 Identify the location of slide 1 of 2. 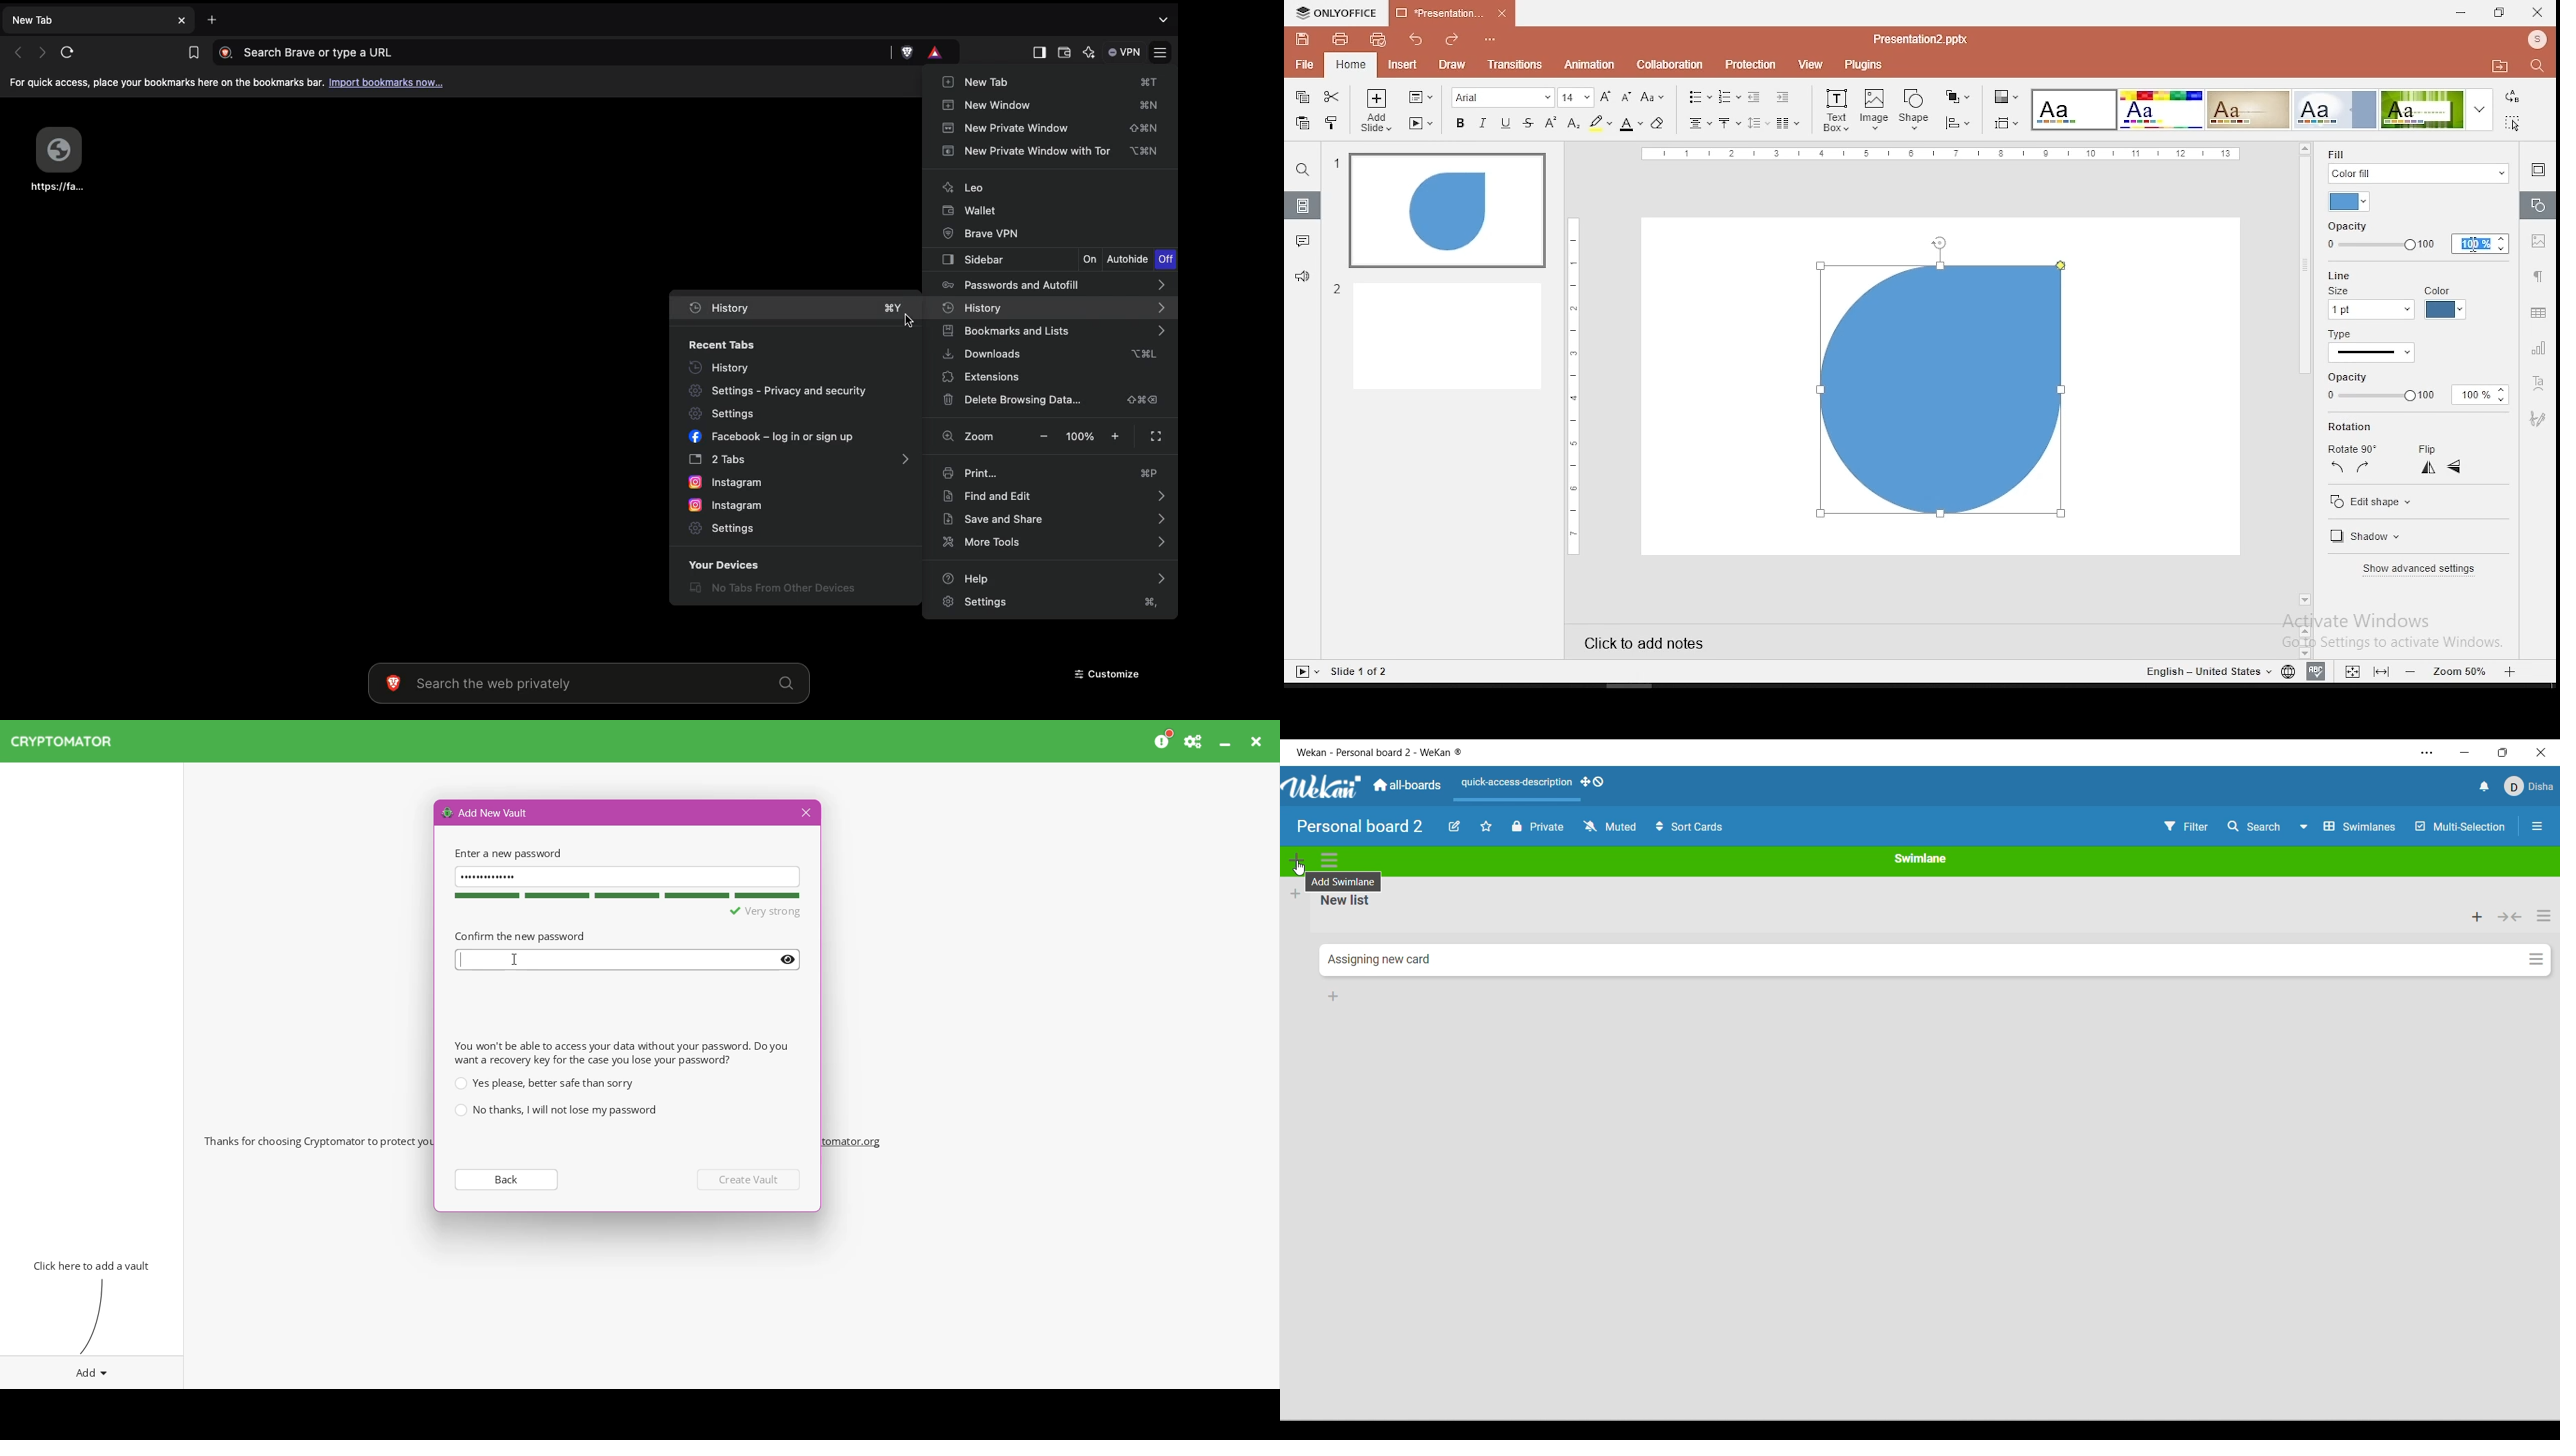
(1362, 672).